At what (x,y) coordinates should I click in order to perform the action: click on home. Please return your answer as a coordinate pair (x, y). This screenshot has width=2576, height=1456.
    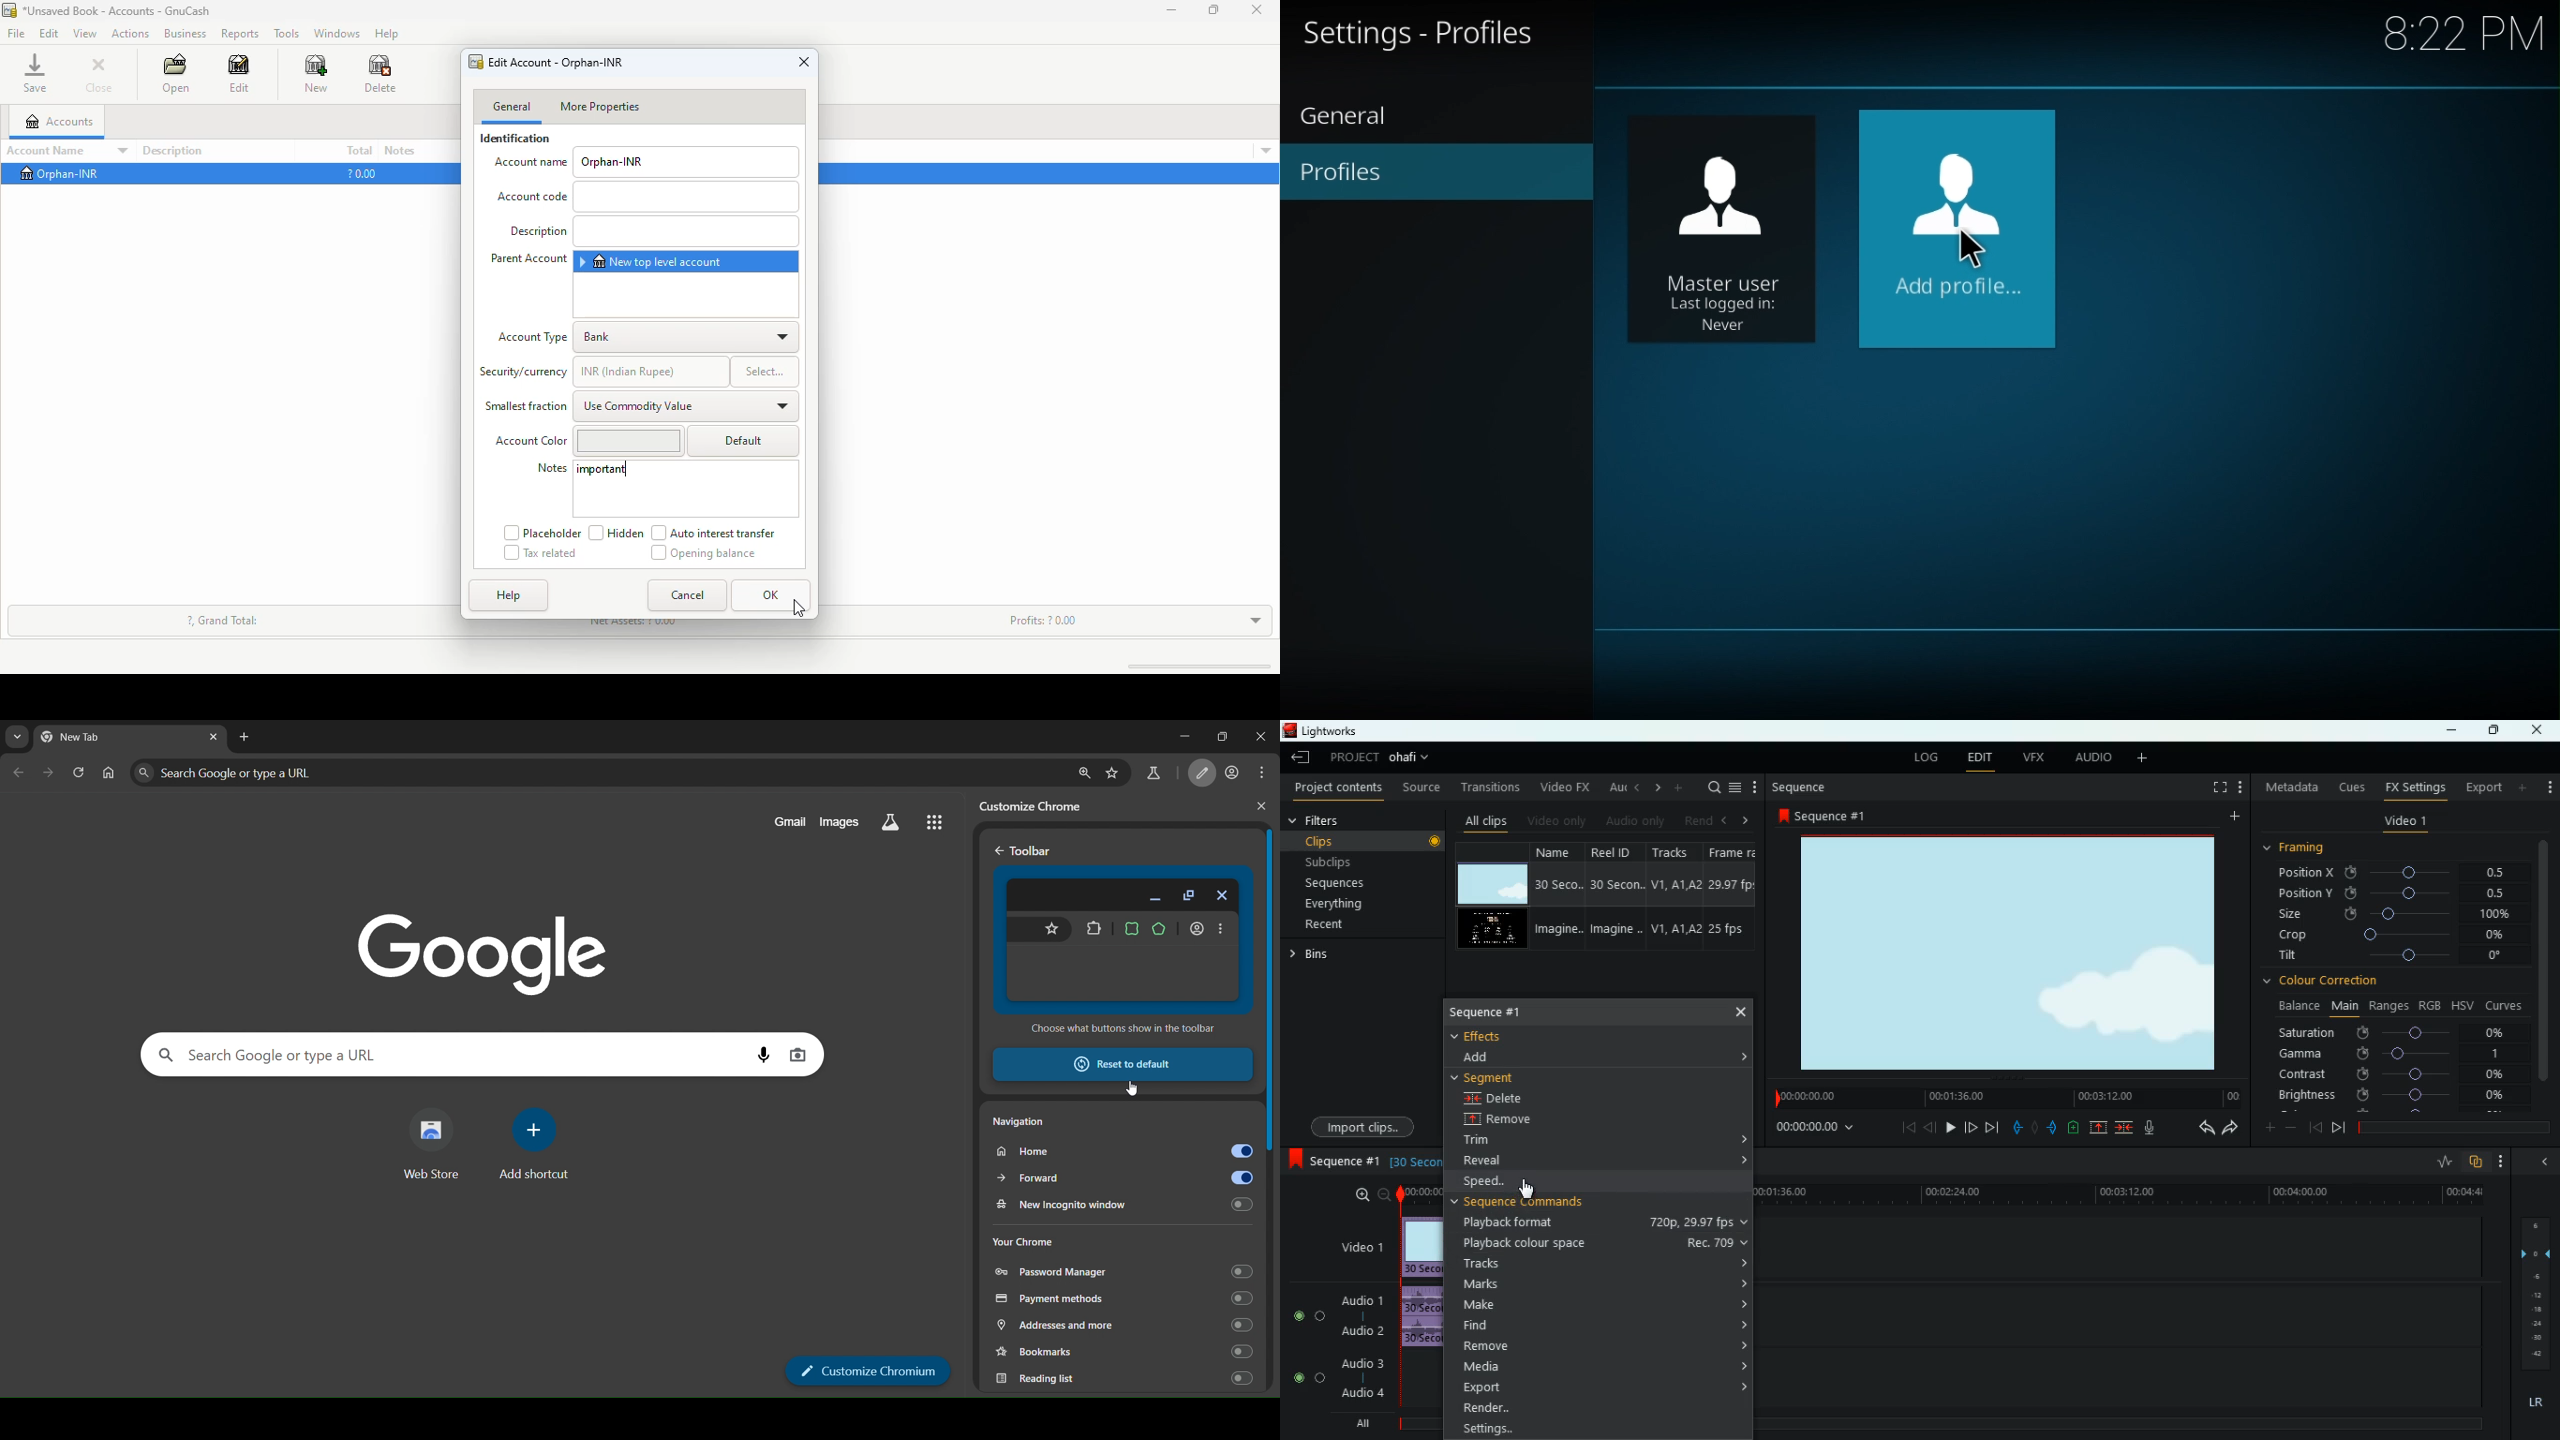
    Looking at the image, I should click on (1117, 1152).